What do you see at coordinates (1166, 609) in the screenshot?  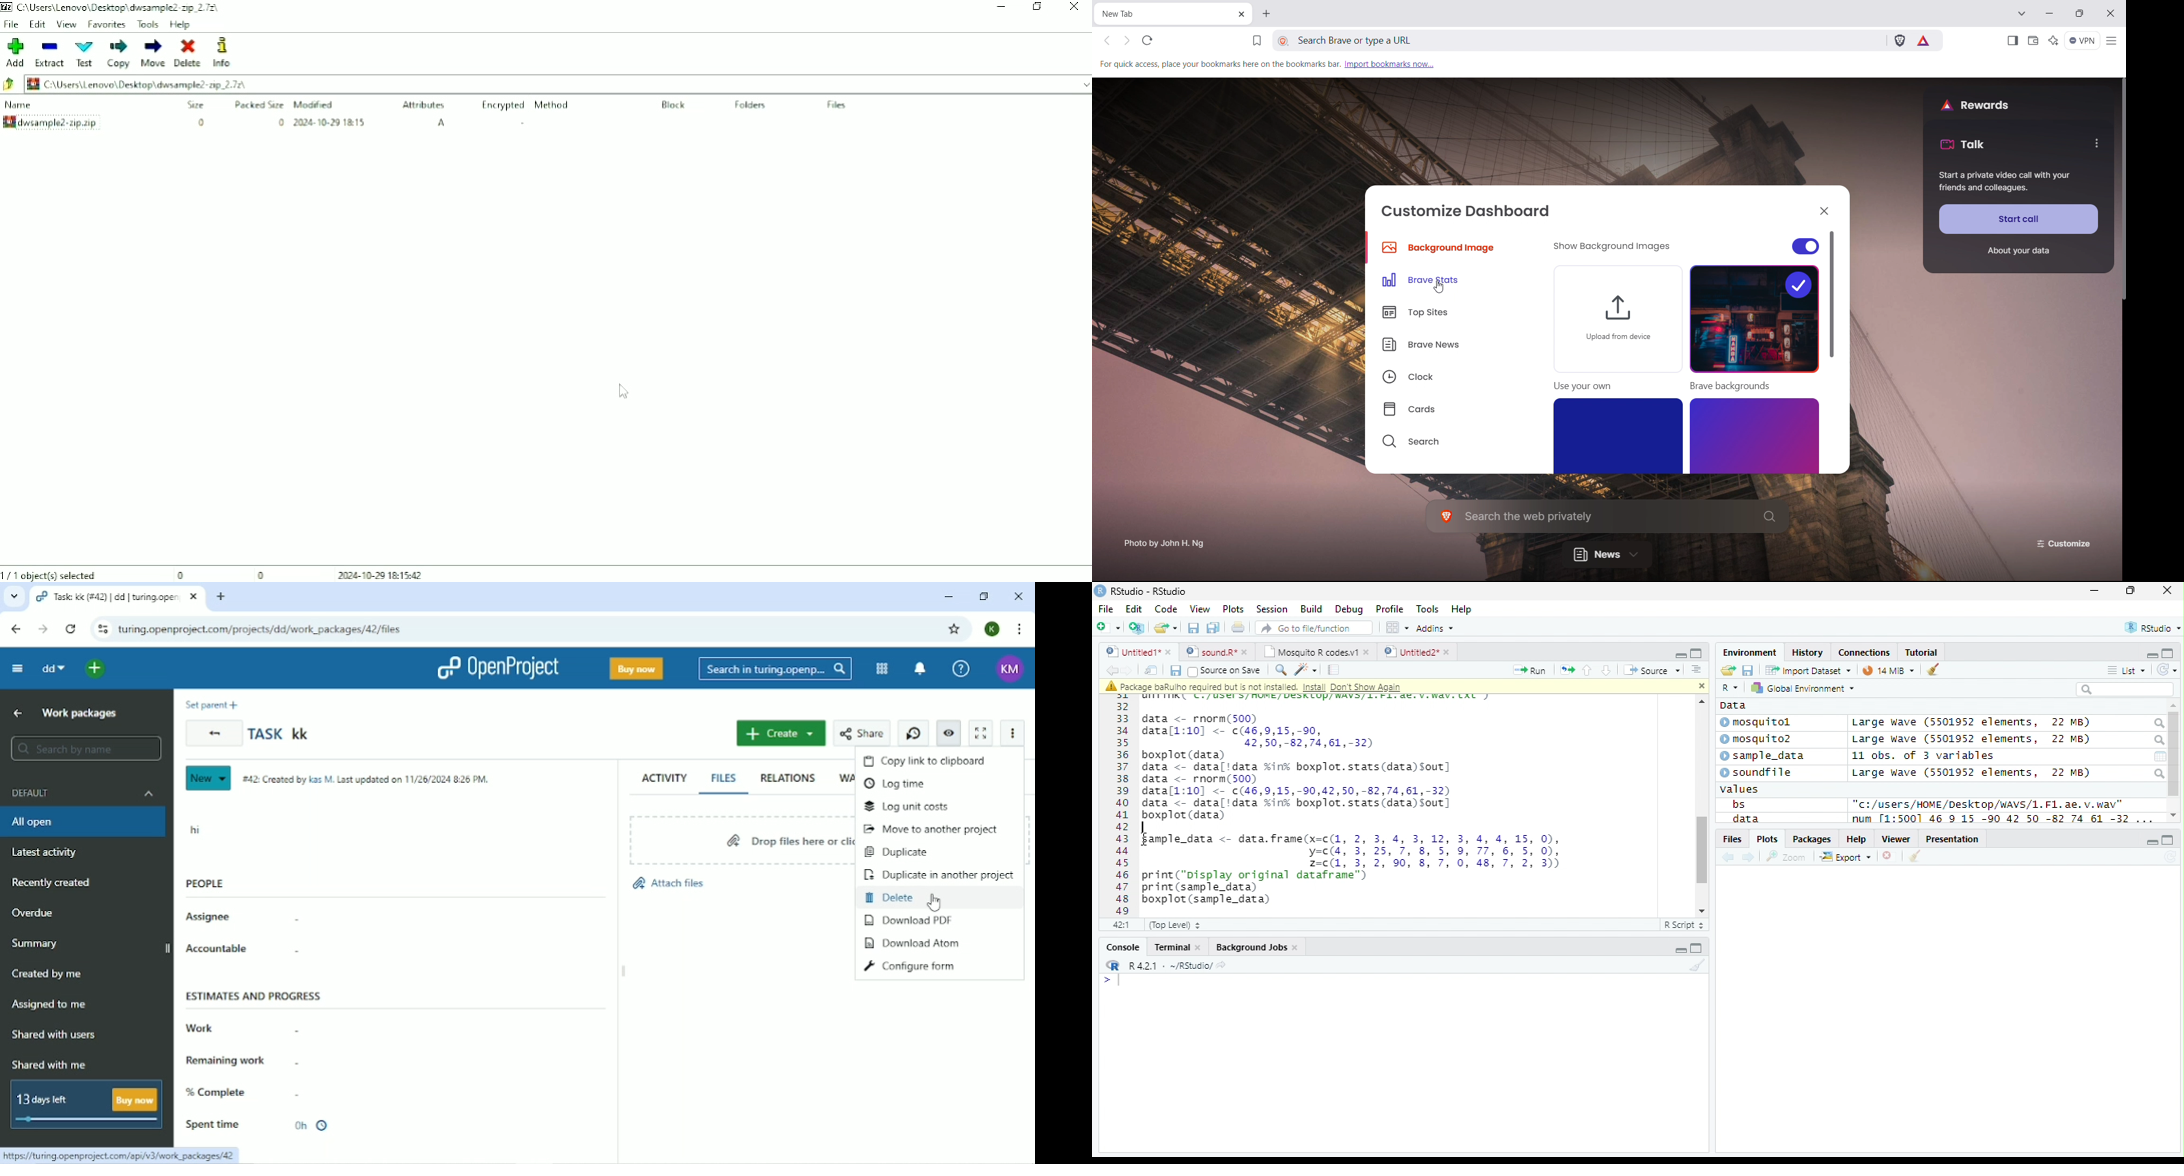 I see `Code` at bounding box center [1166, 609].